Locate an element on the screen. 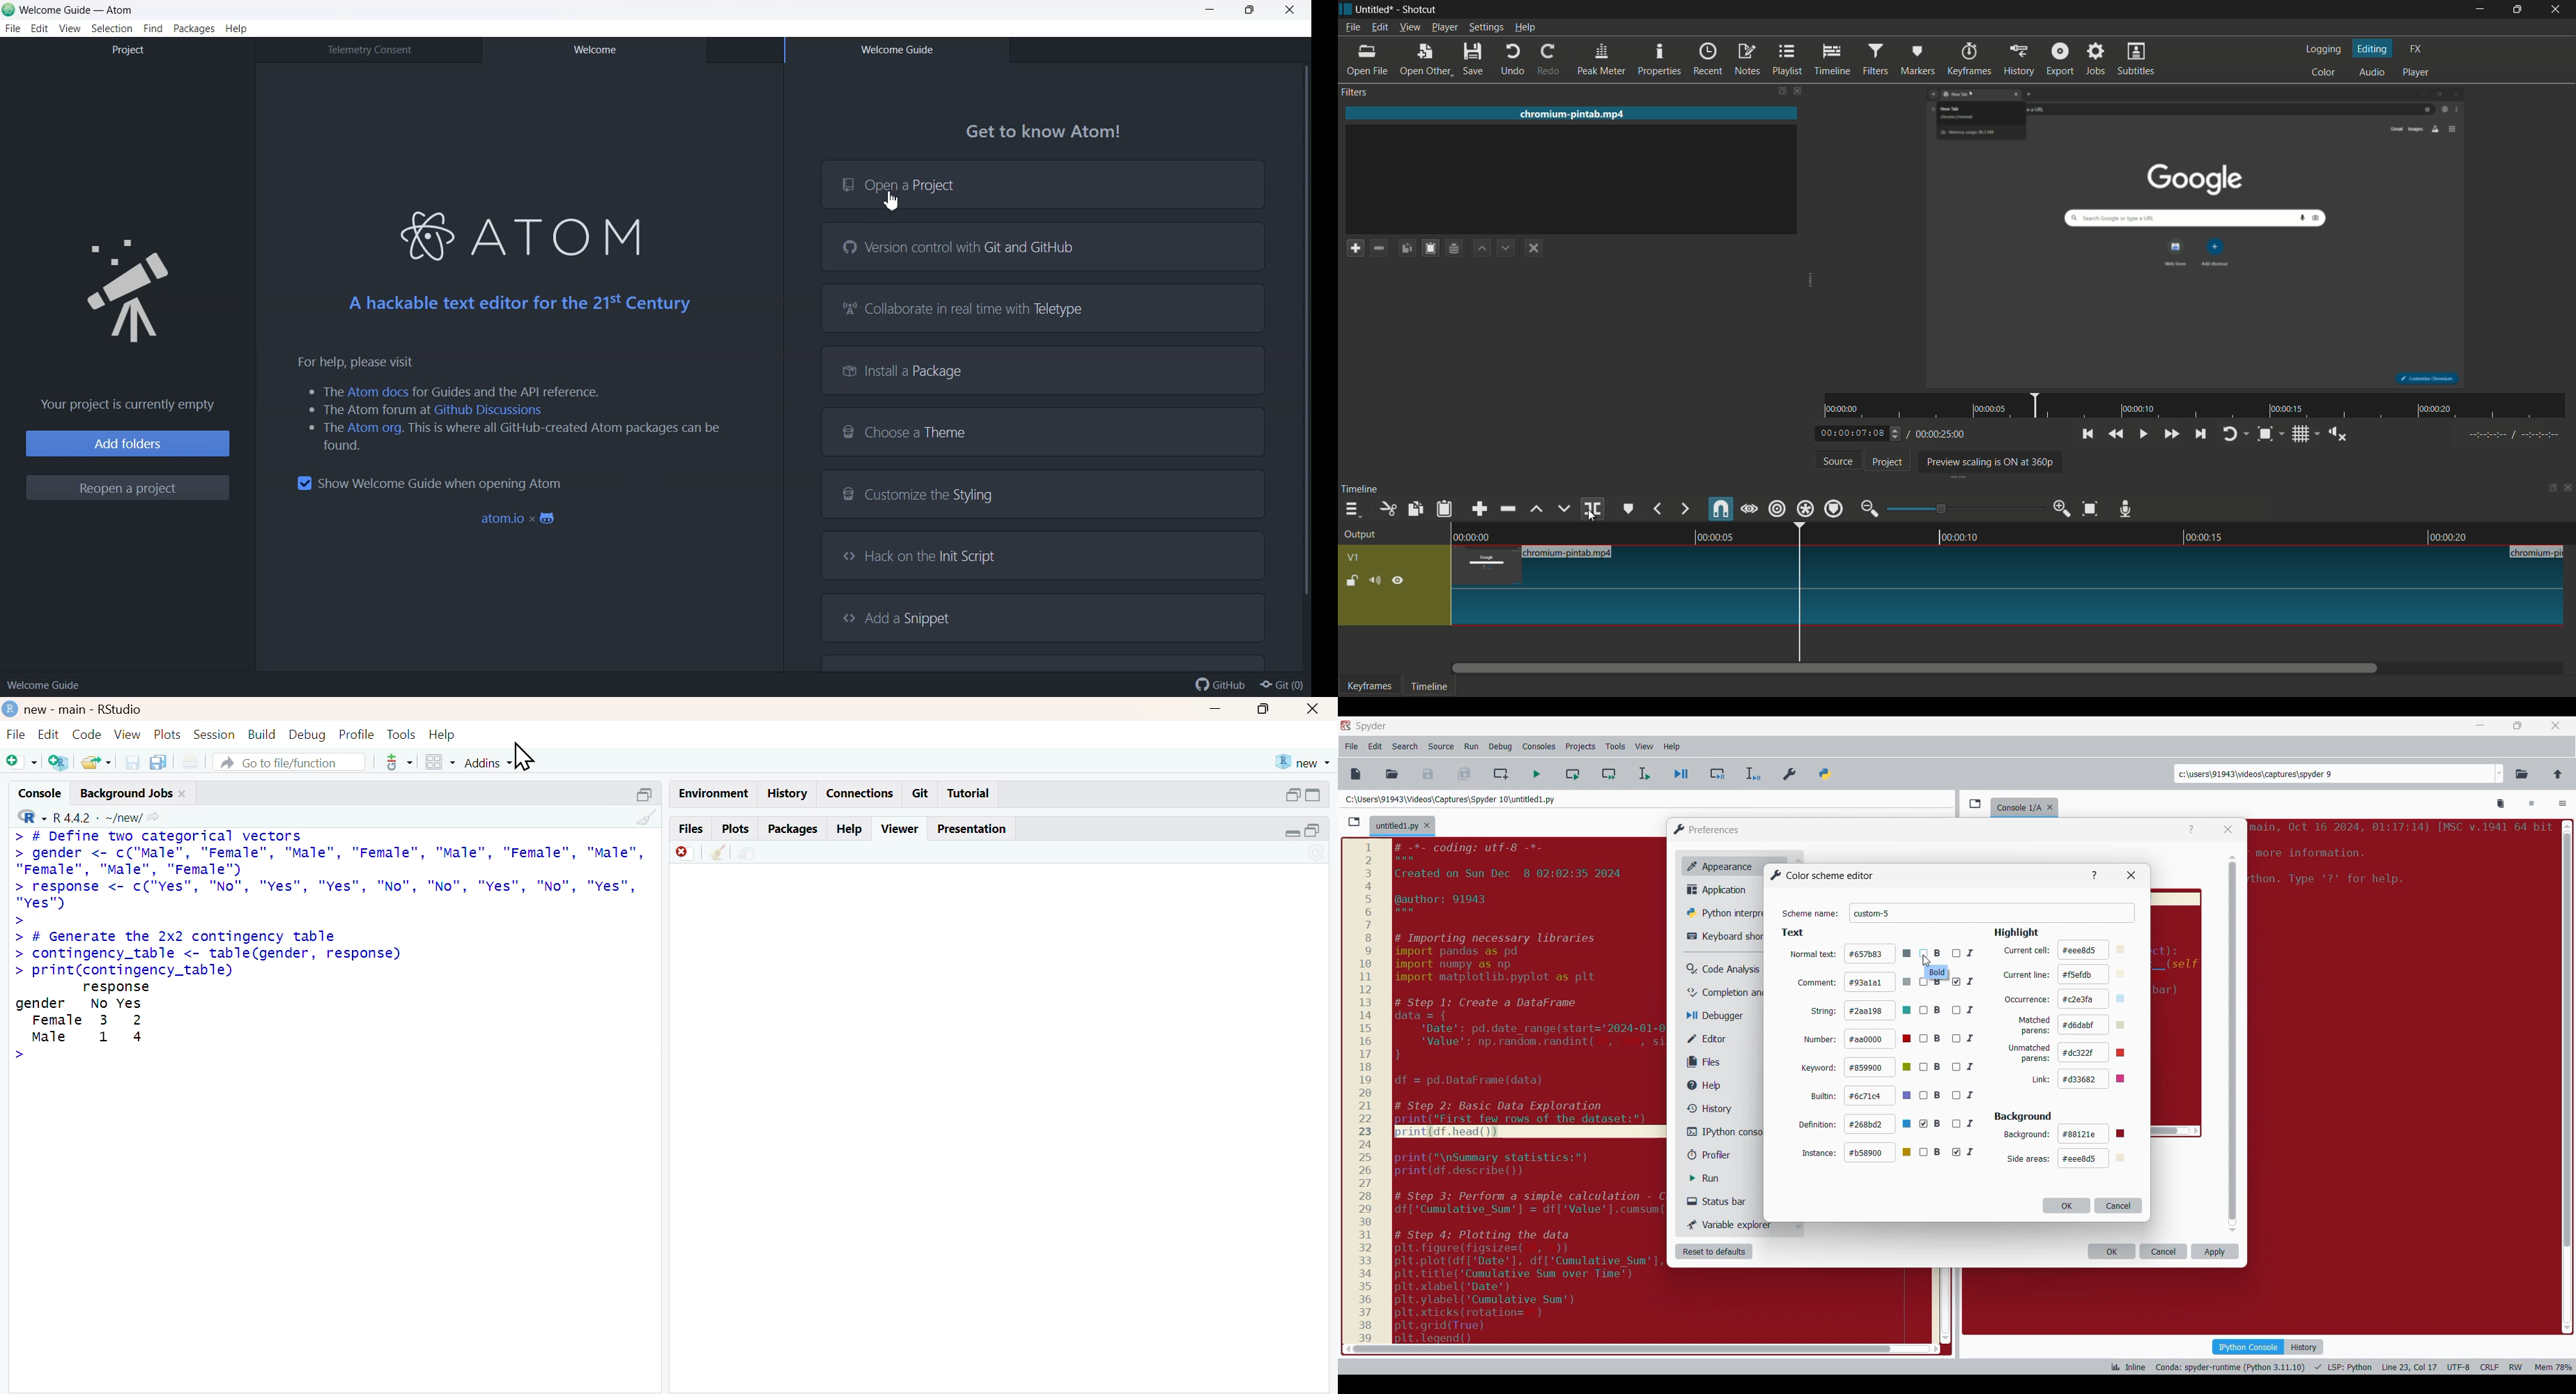 Image resolution: width=2576 pixels, height=1400 pixels. code is located at coordinates (2399, 858).